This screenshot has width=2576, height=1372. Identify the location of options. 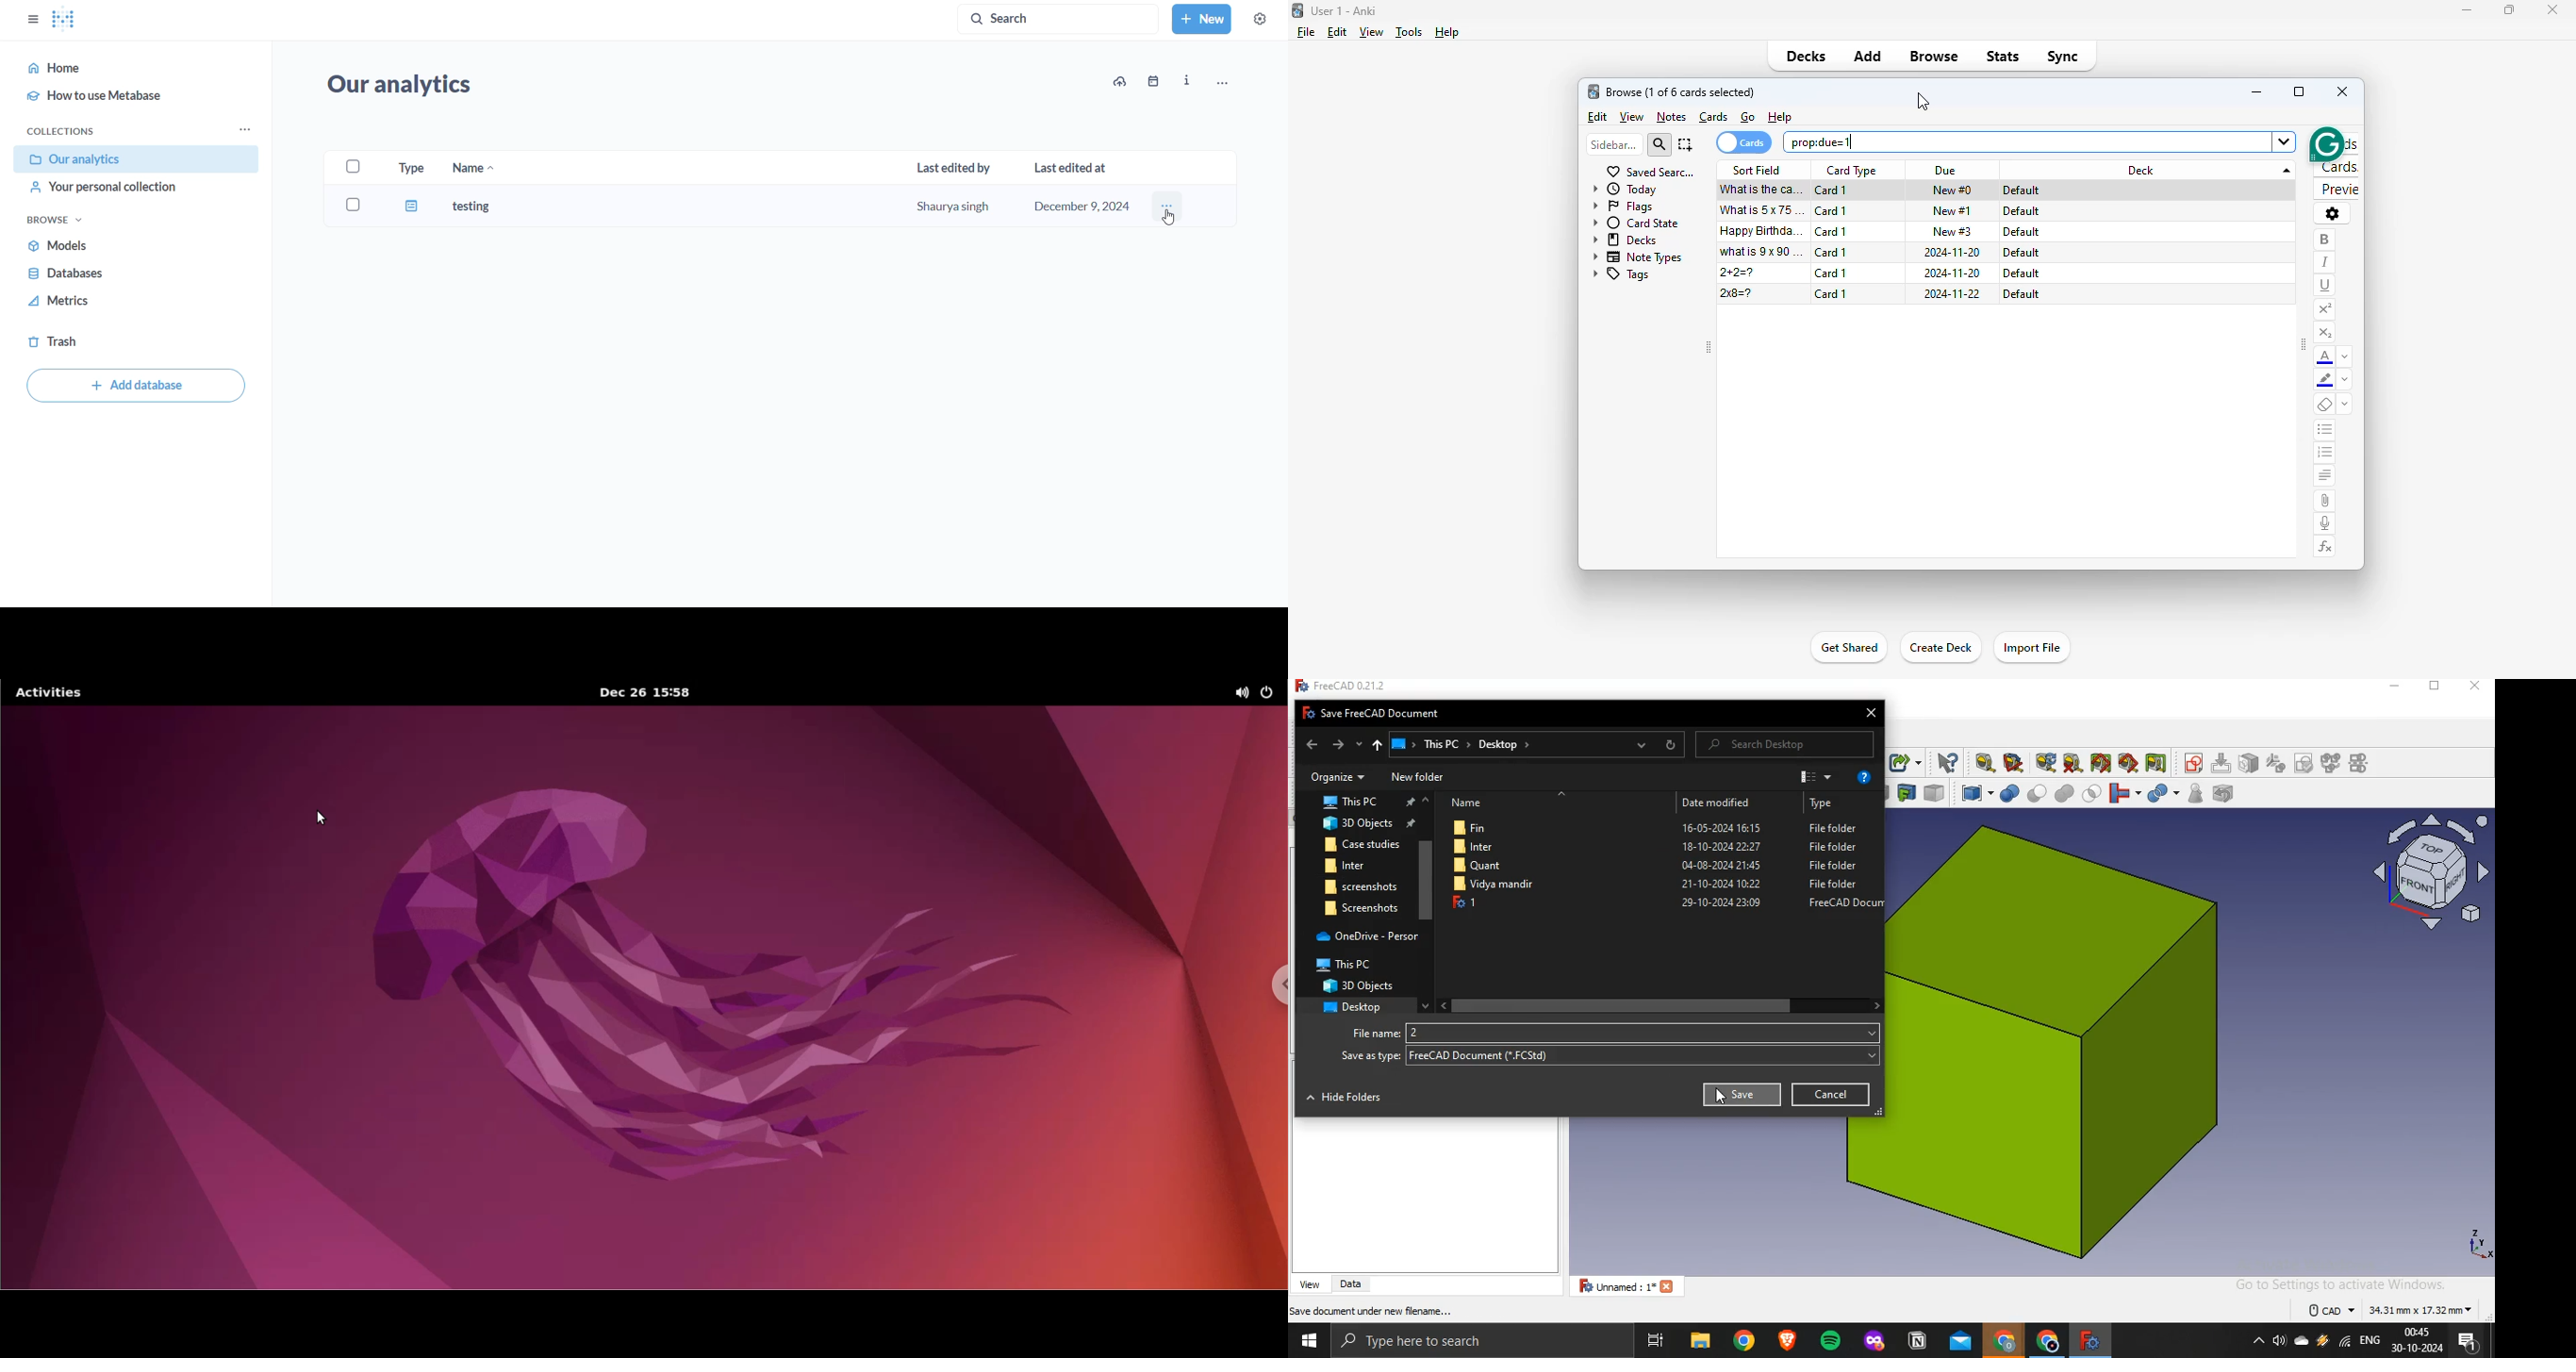
(2333, 214).